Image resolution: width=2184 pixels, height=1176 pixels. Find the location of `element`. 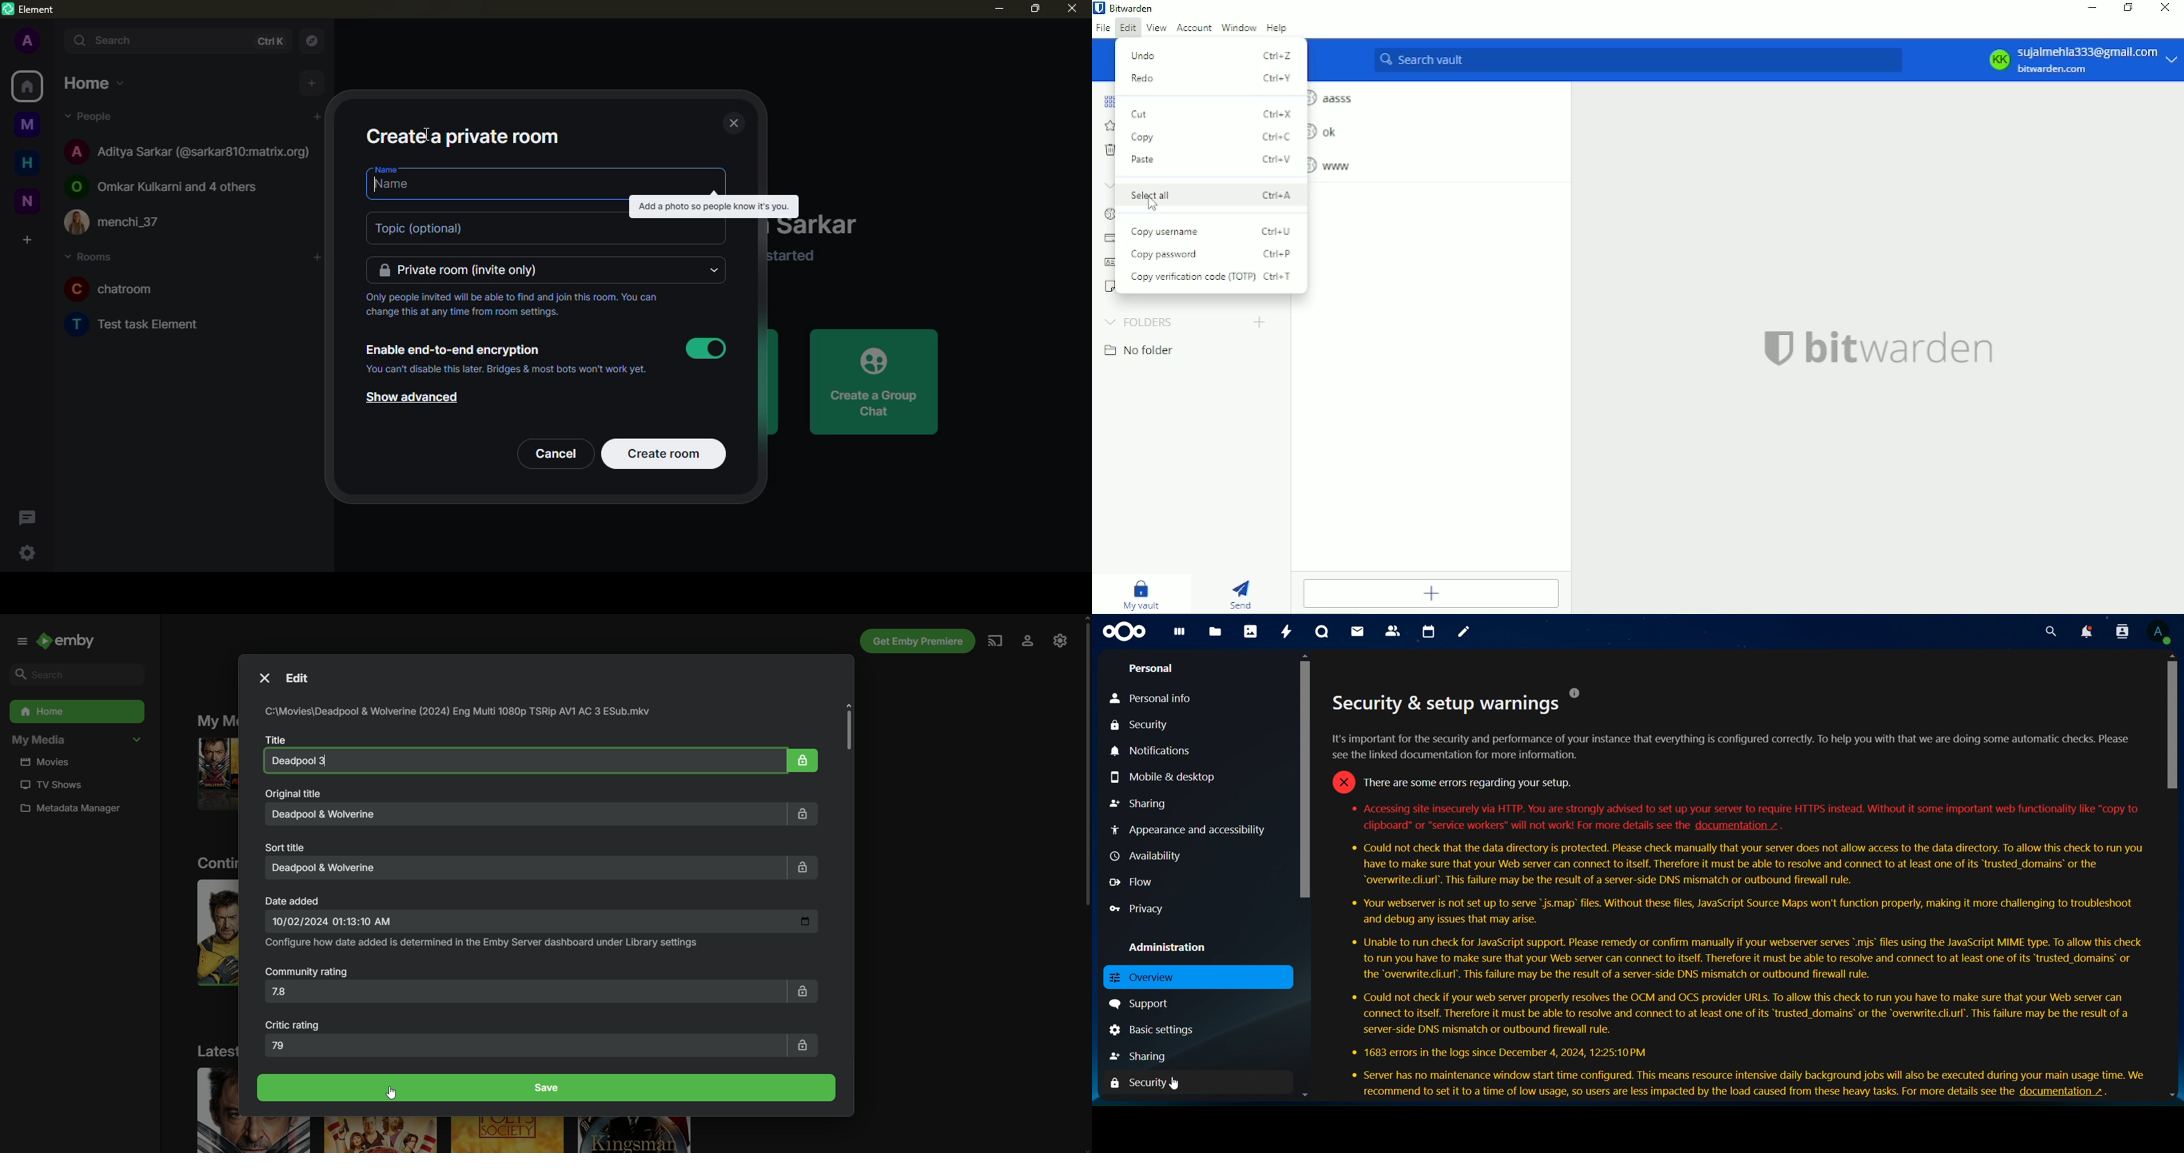

element is located at coordinates (30, 10).